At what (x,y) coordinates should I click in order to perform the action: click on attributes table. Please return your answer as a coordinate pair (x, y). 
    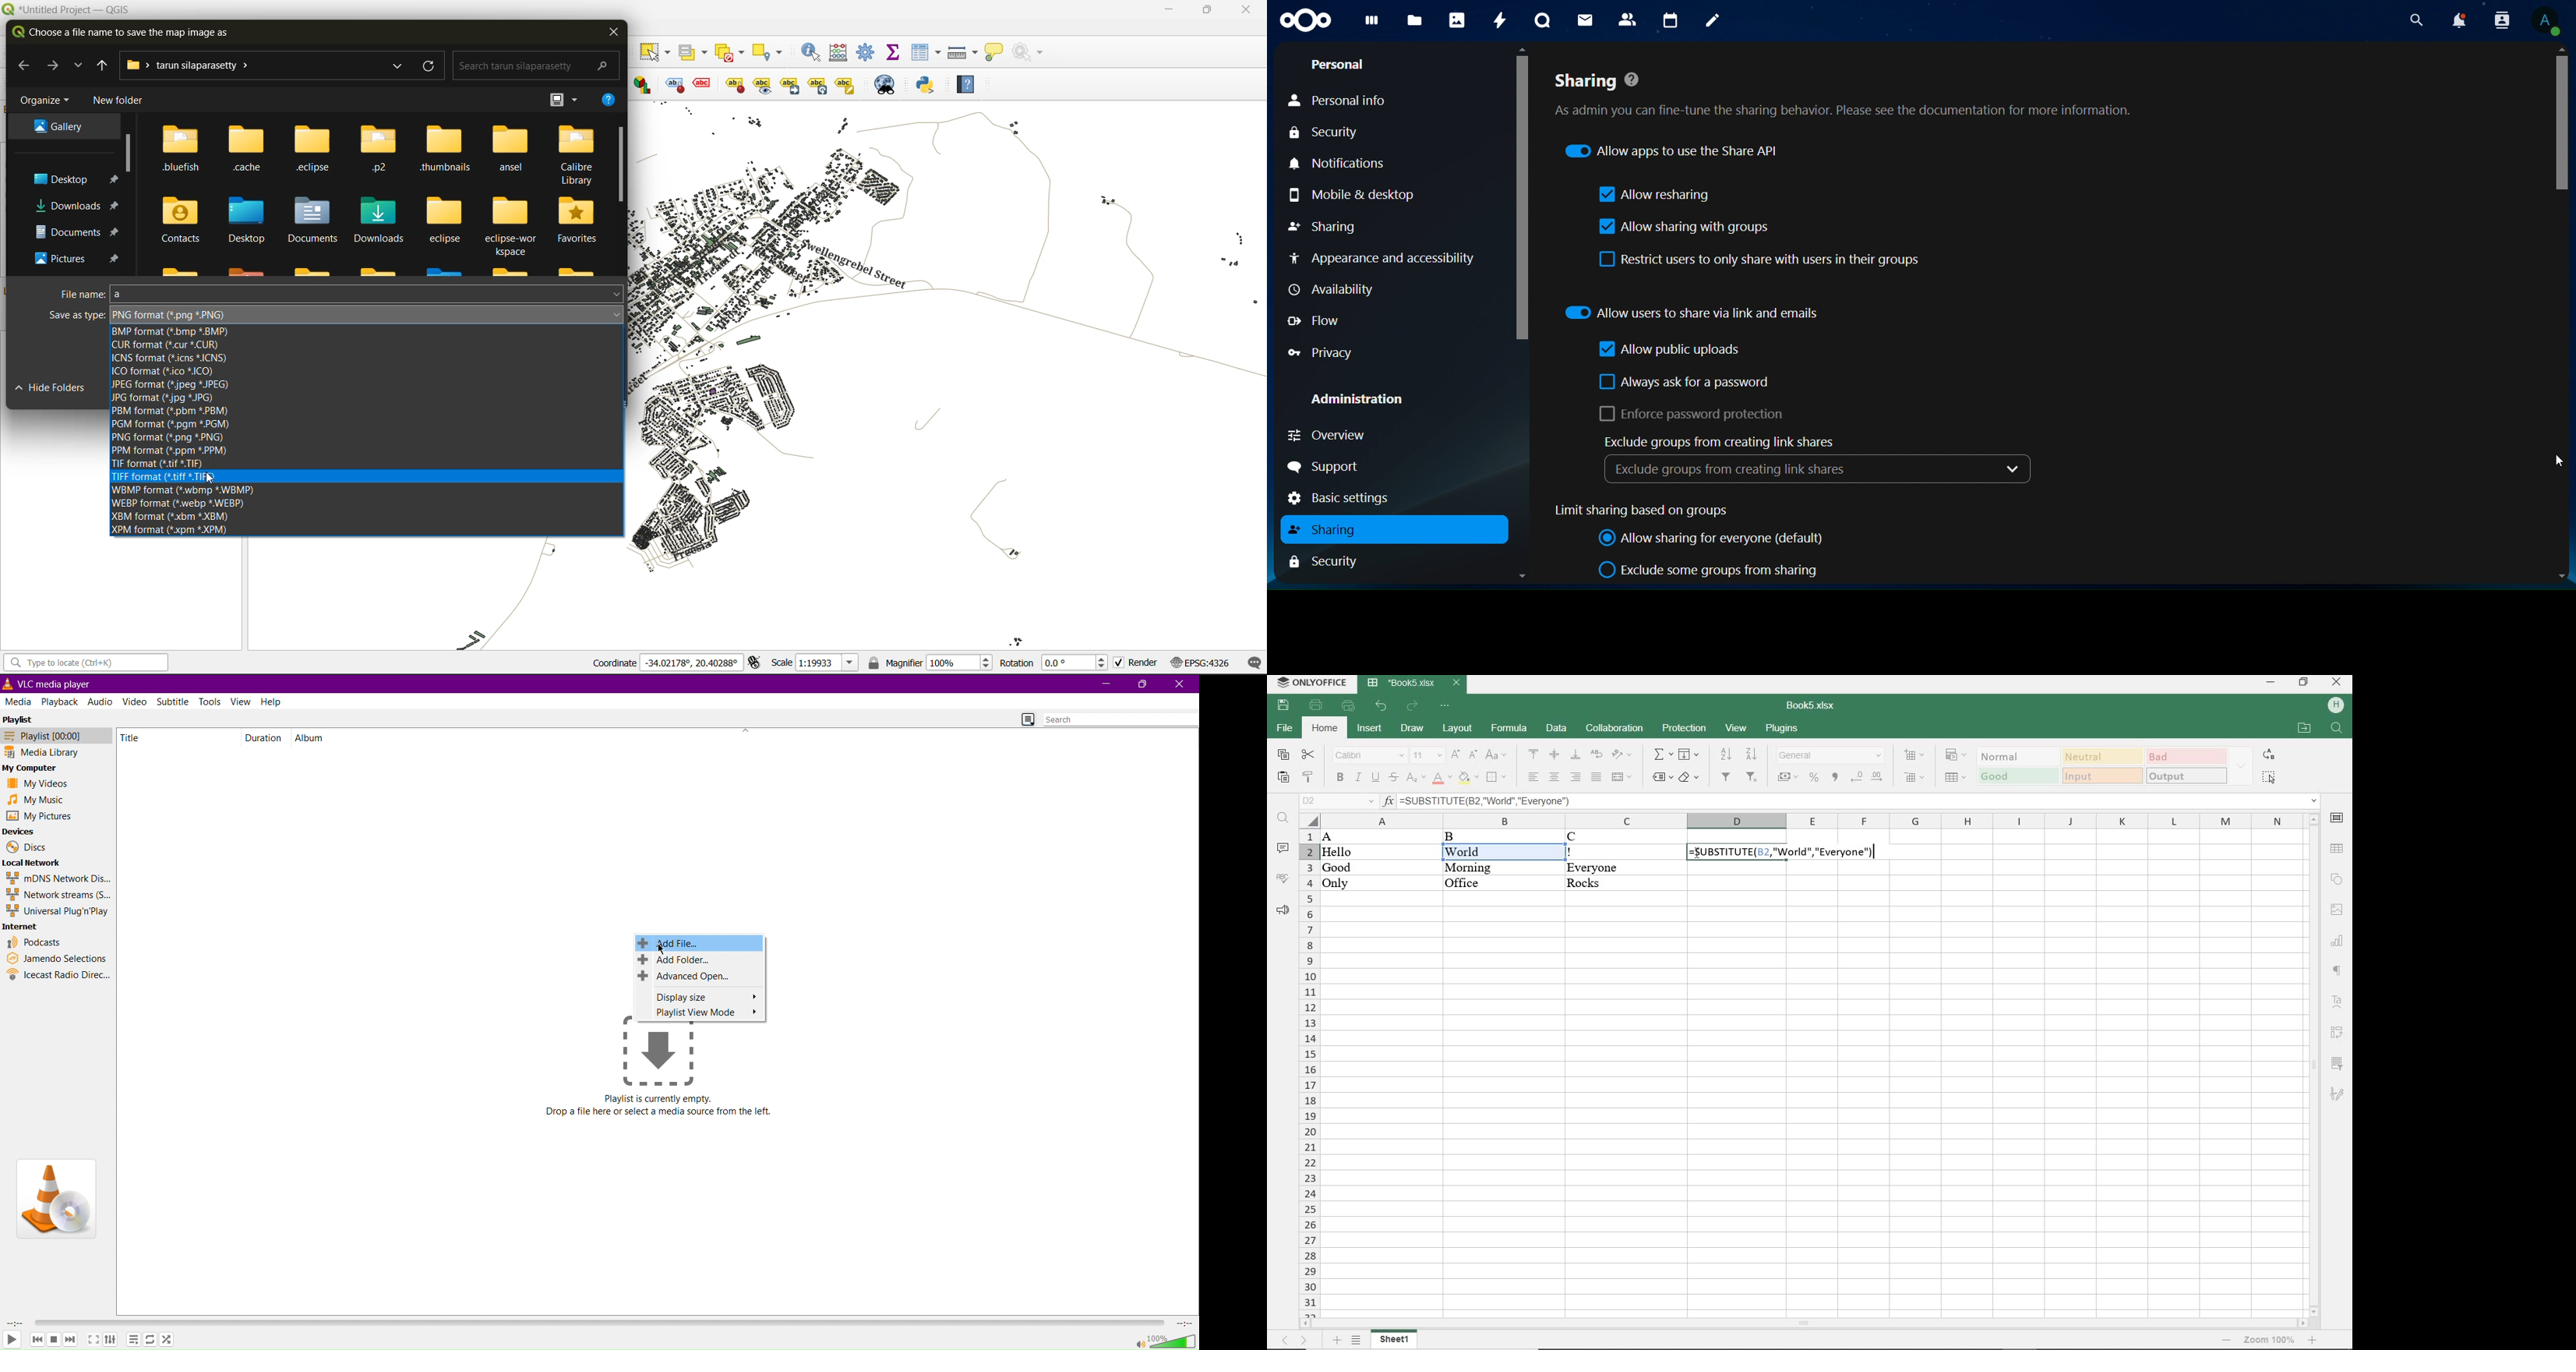
    Looking at the image, I should click on (927, 53).